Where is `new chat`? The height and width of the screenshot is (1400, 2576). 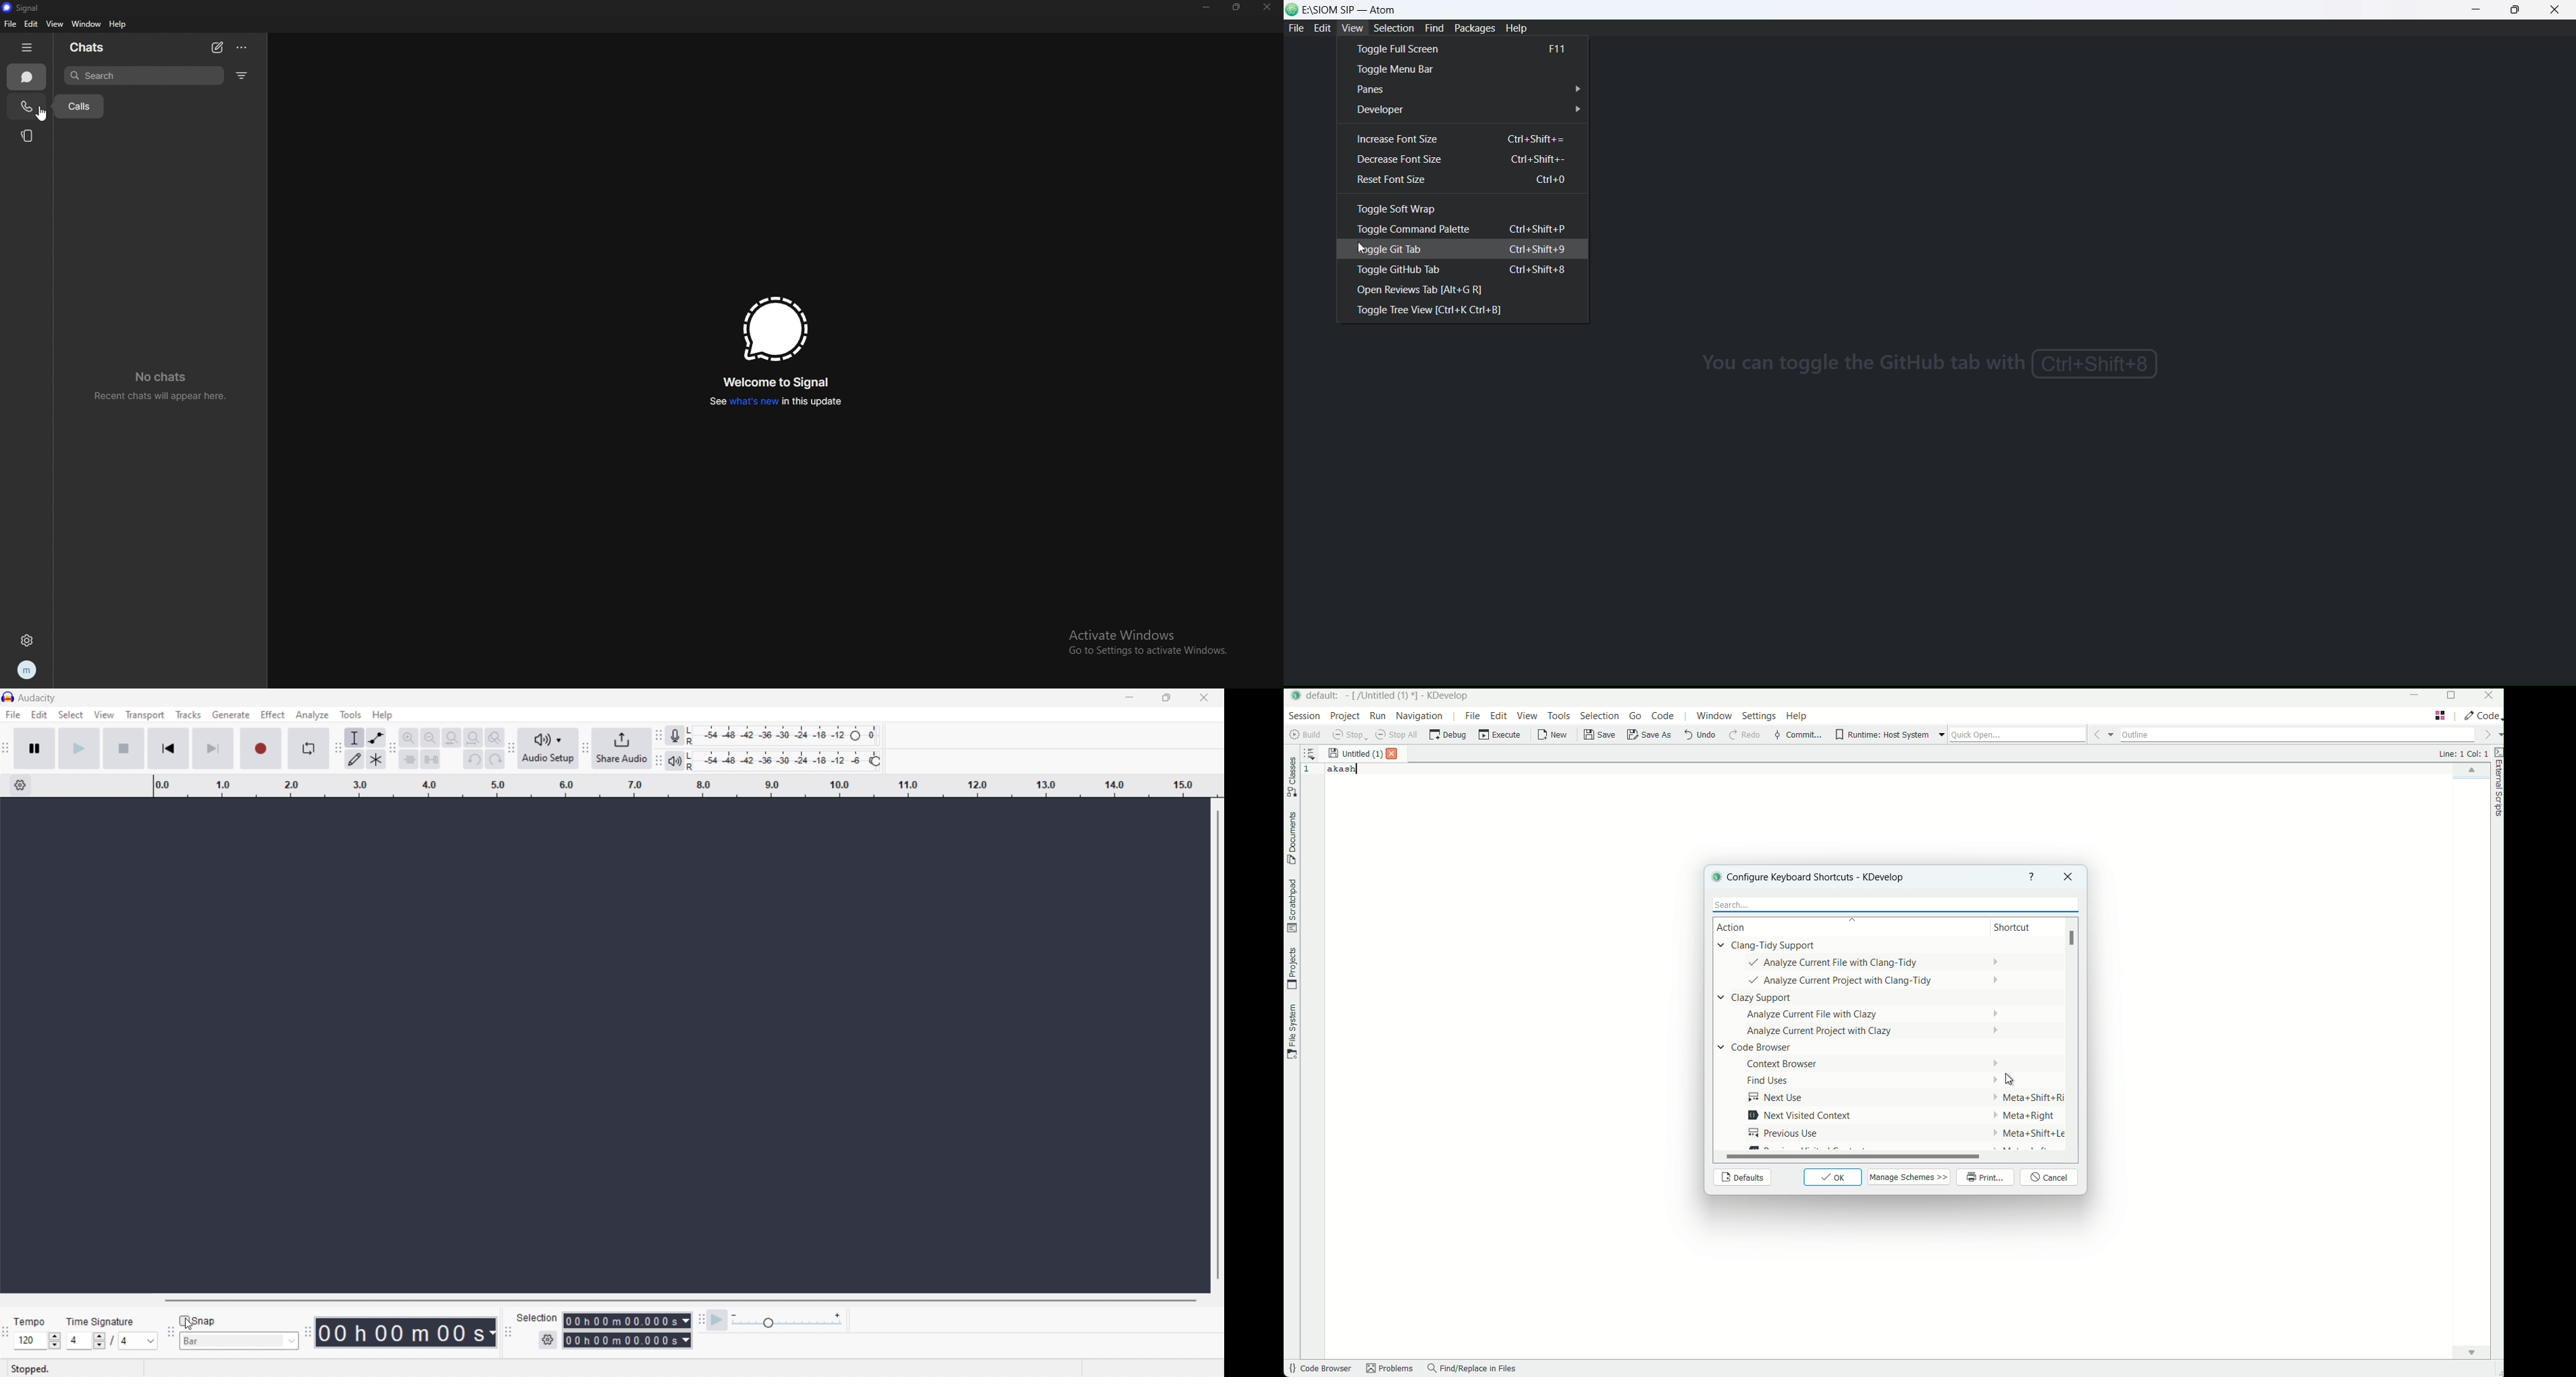
new chat is located at coordinates (217, 47).